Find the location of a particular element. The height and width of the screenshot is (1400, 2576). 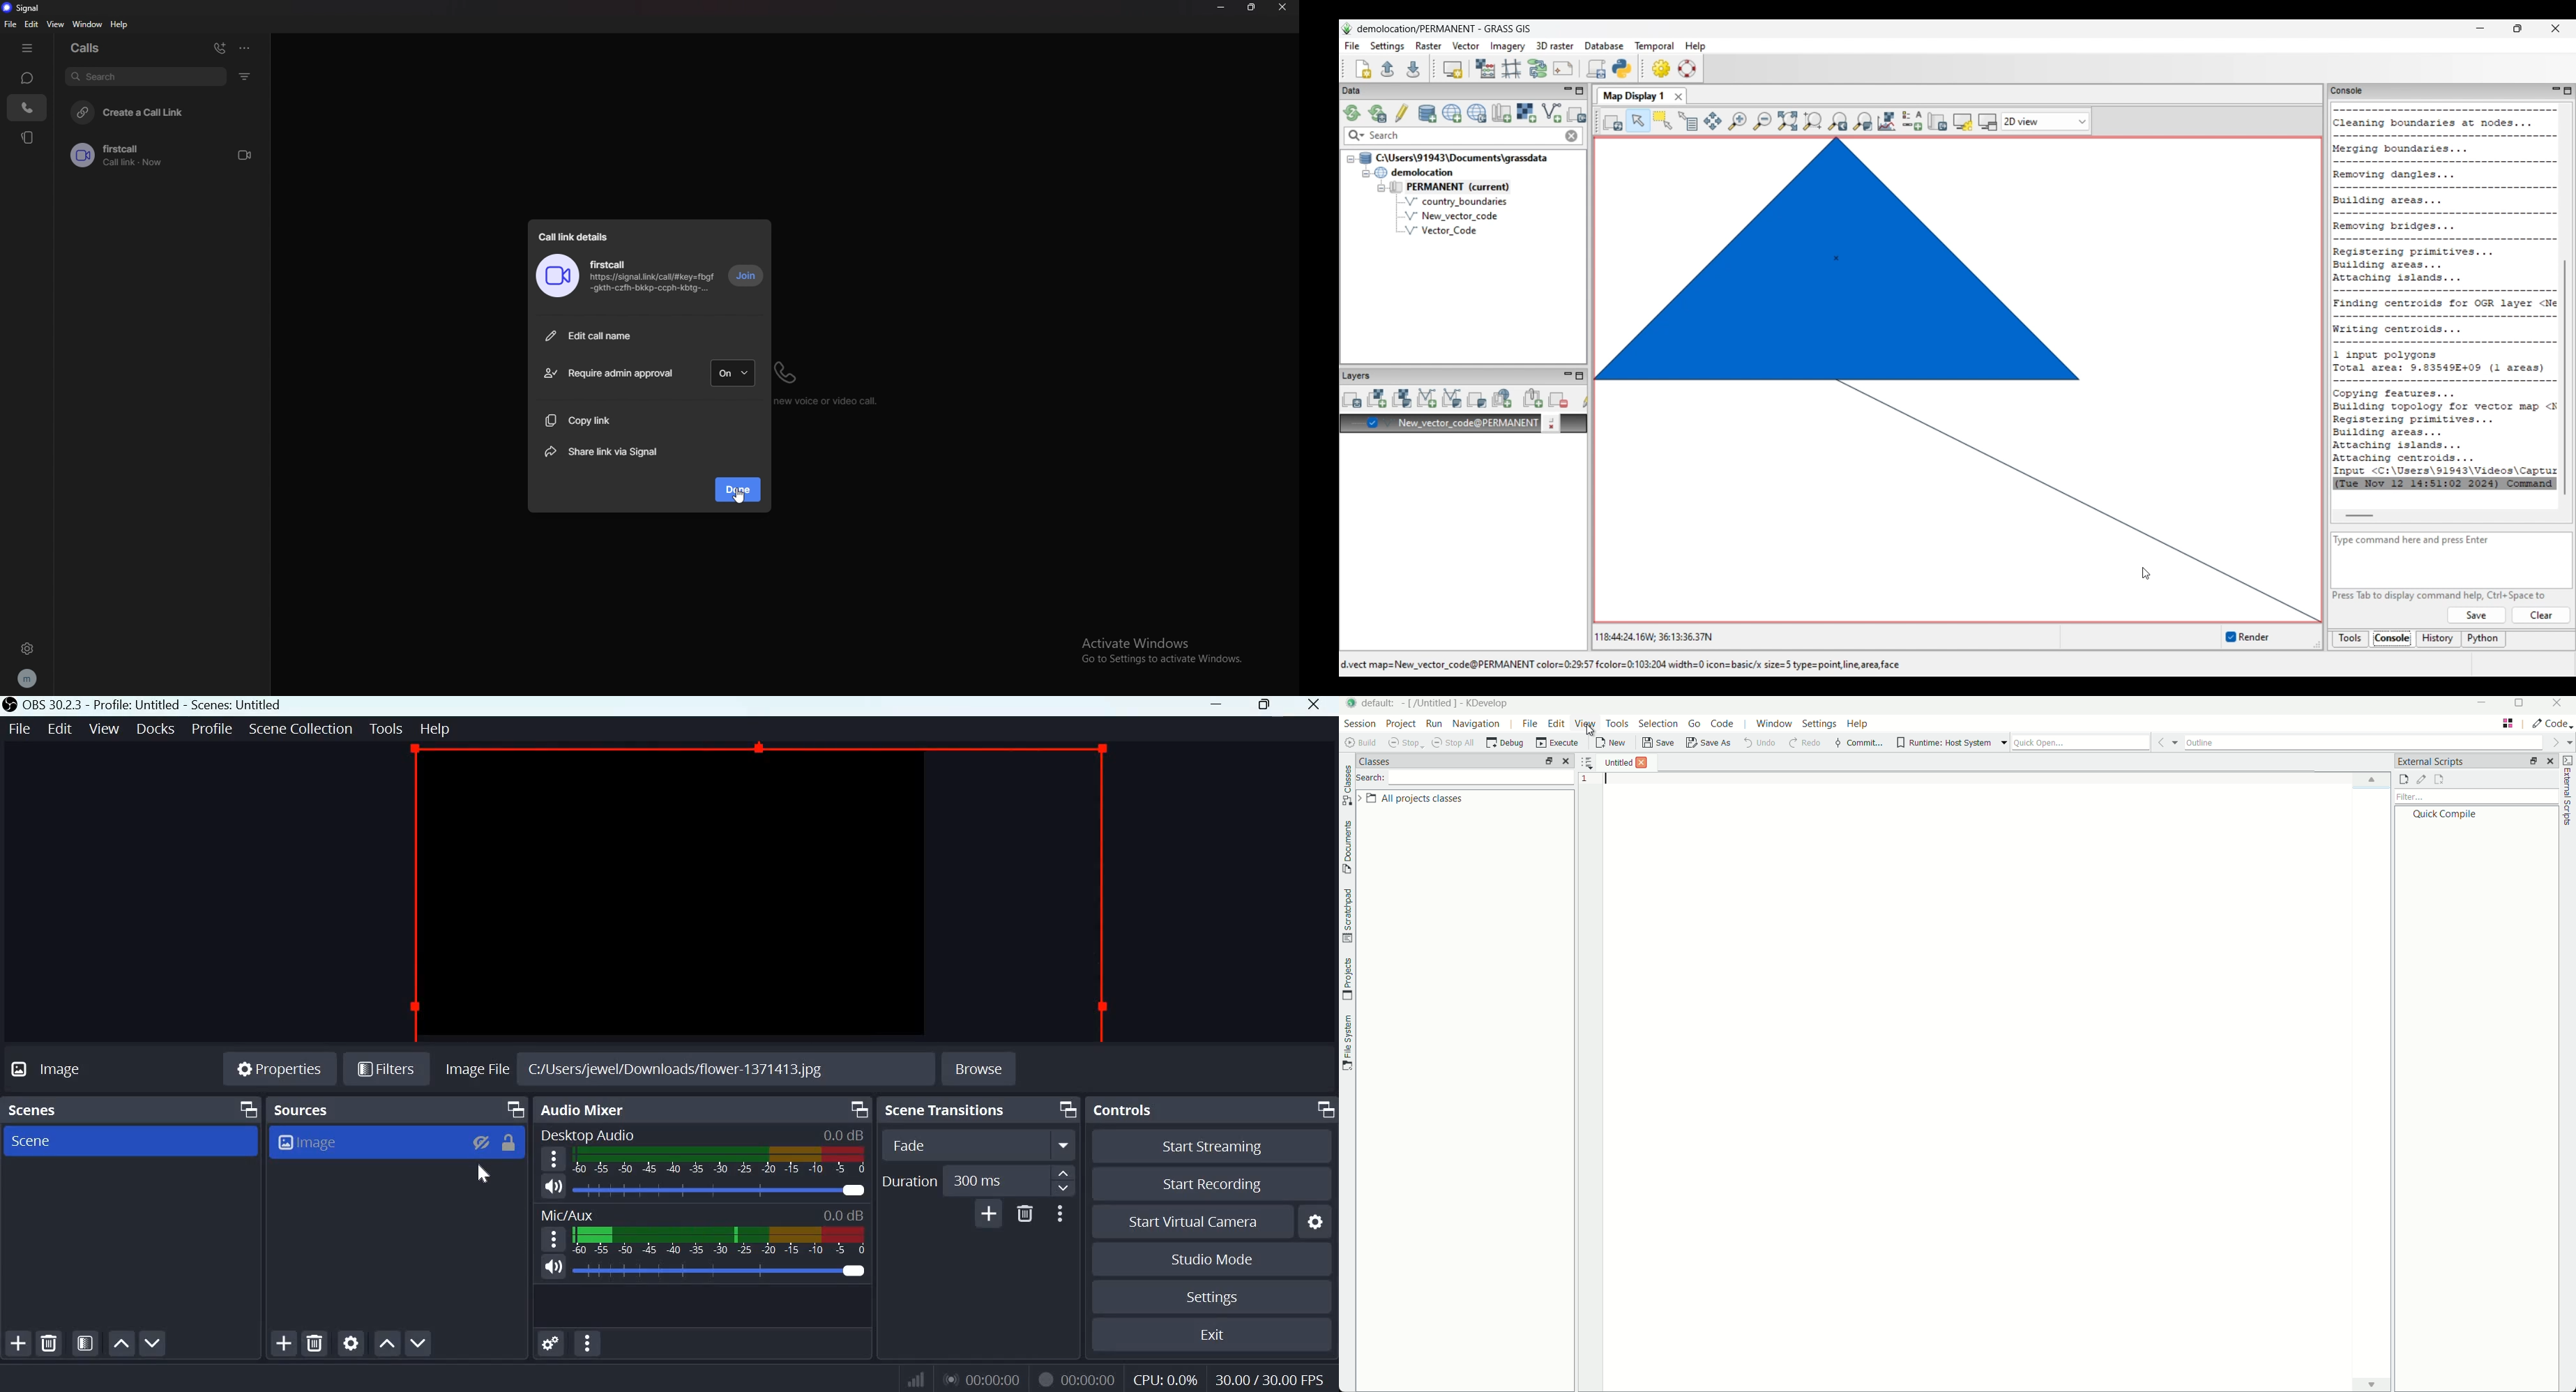

call name is located at coordinates (609, 264).